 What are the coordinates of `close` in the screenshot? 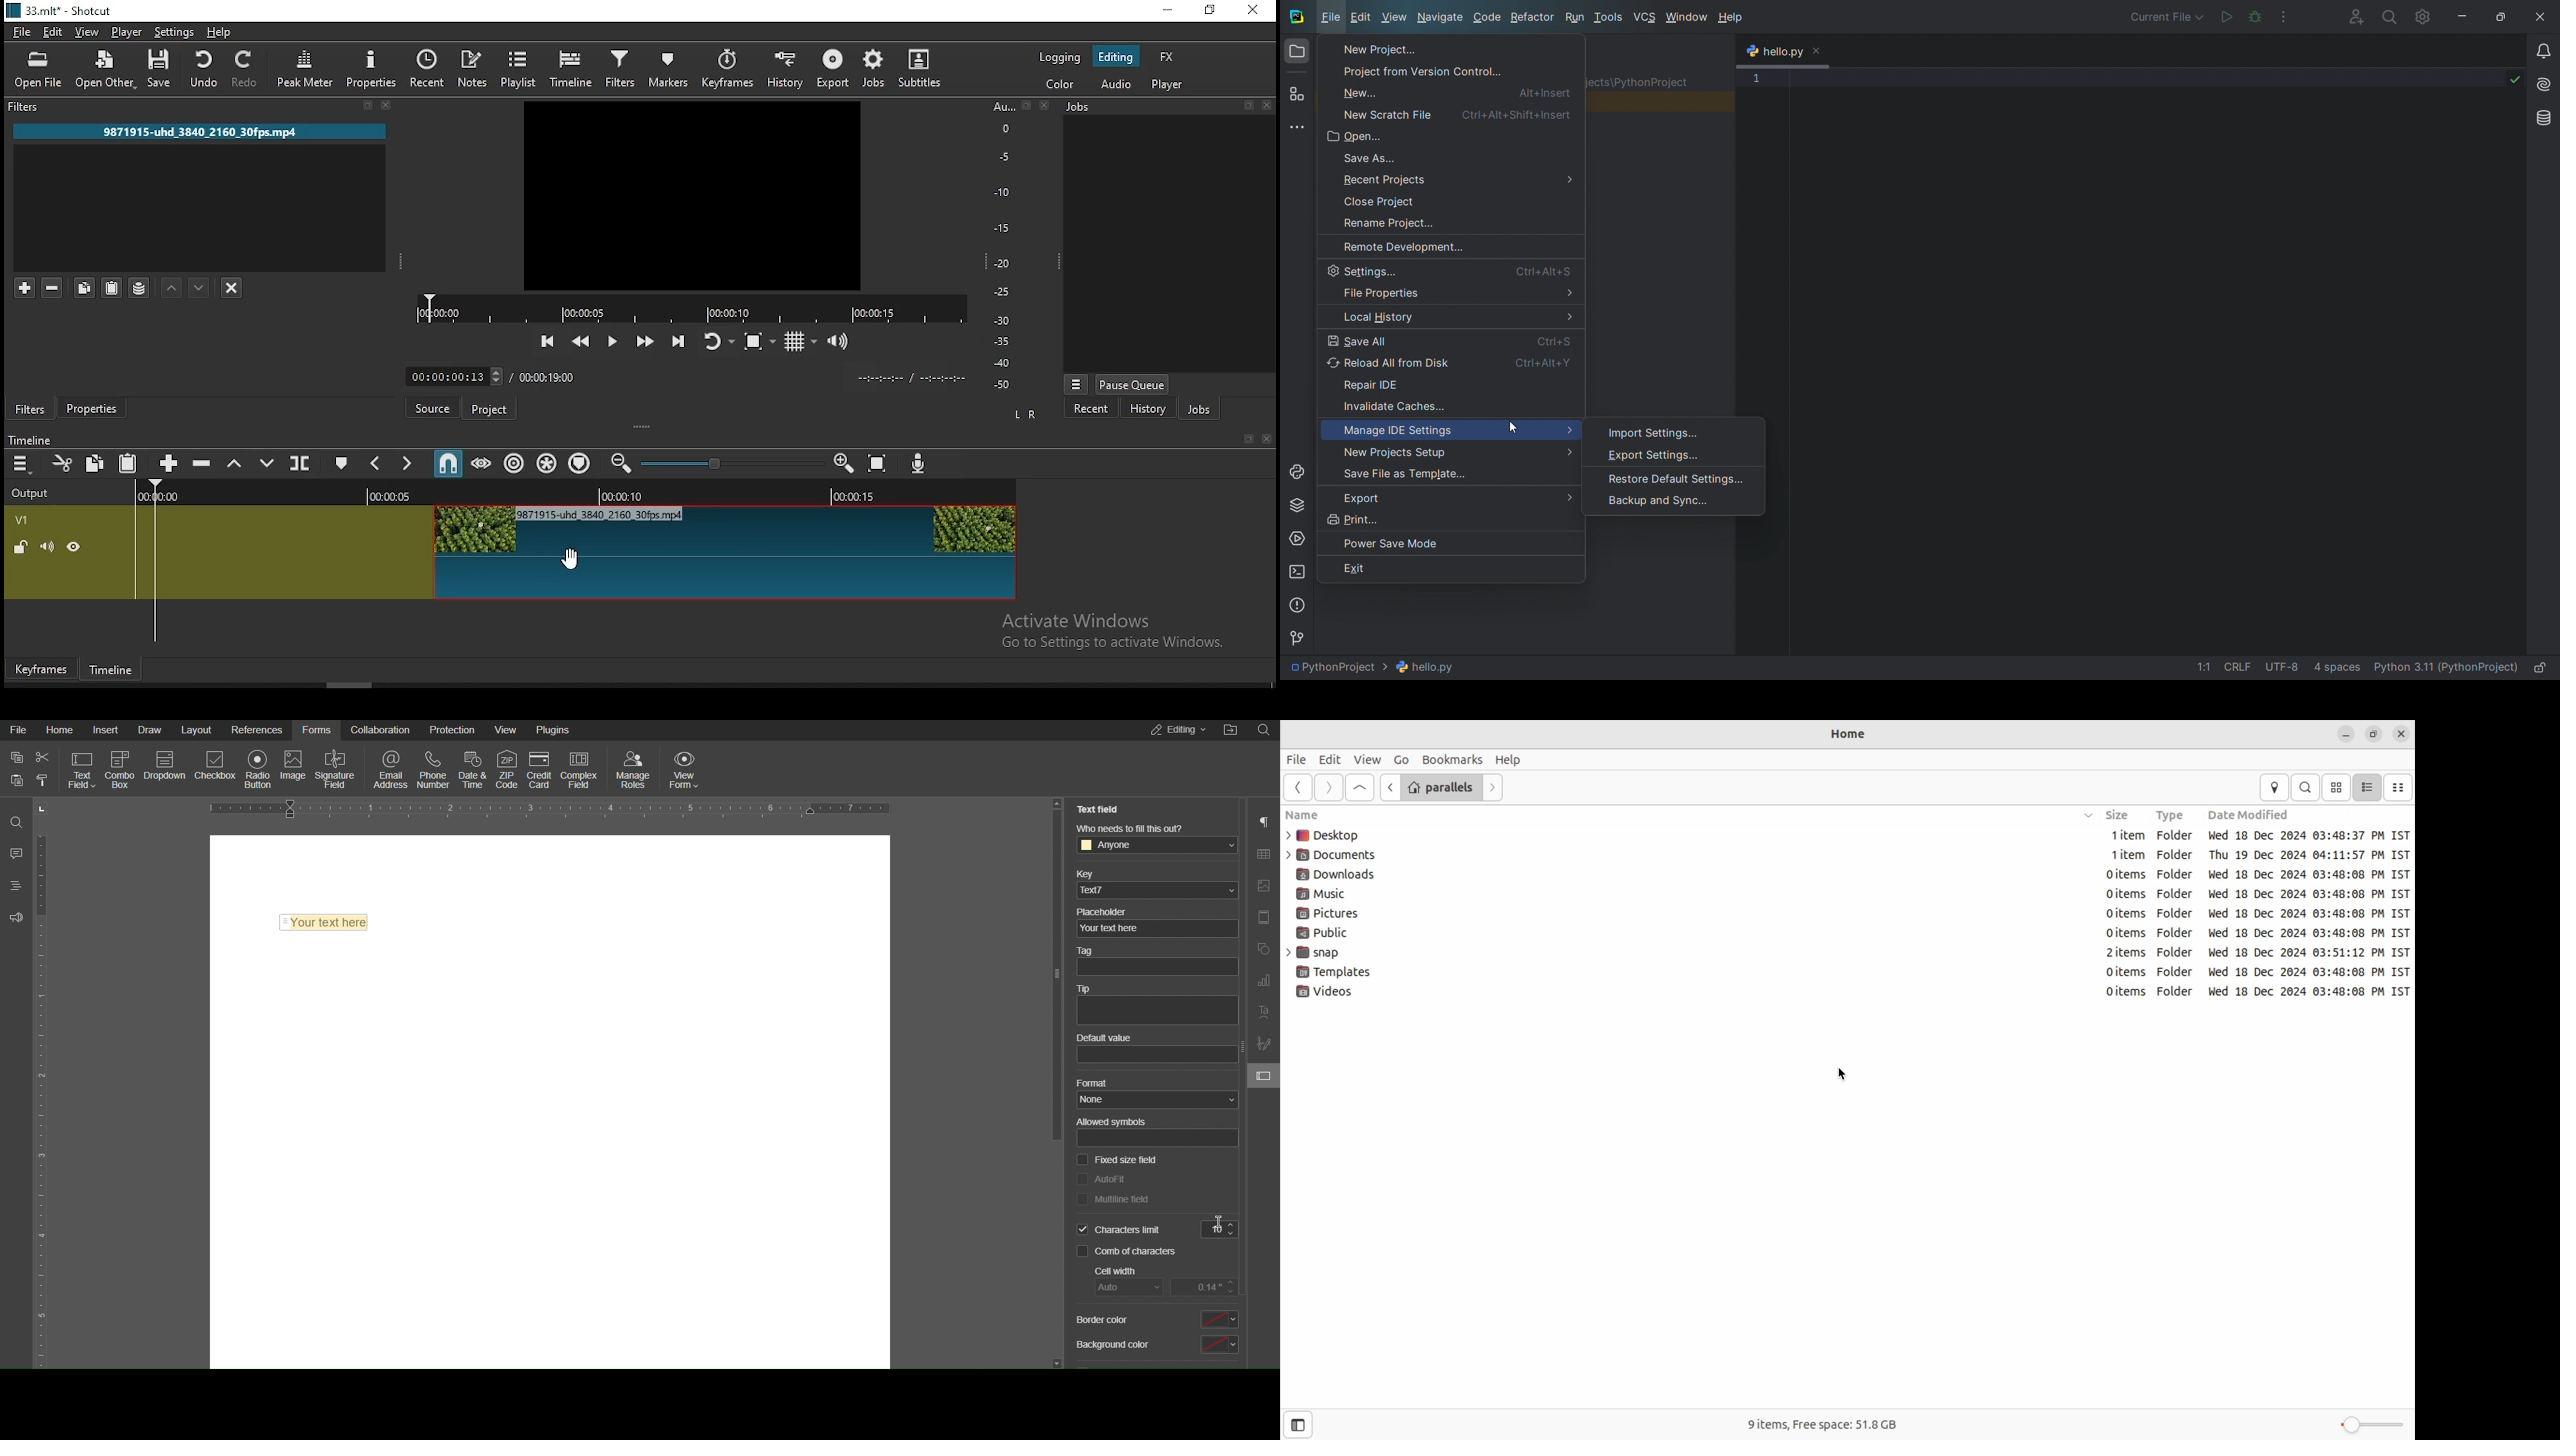 It's located at (1044, 107).